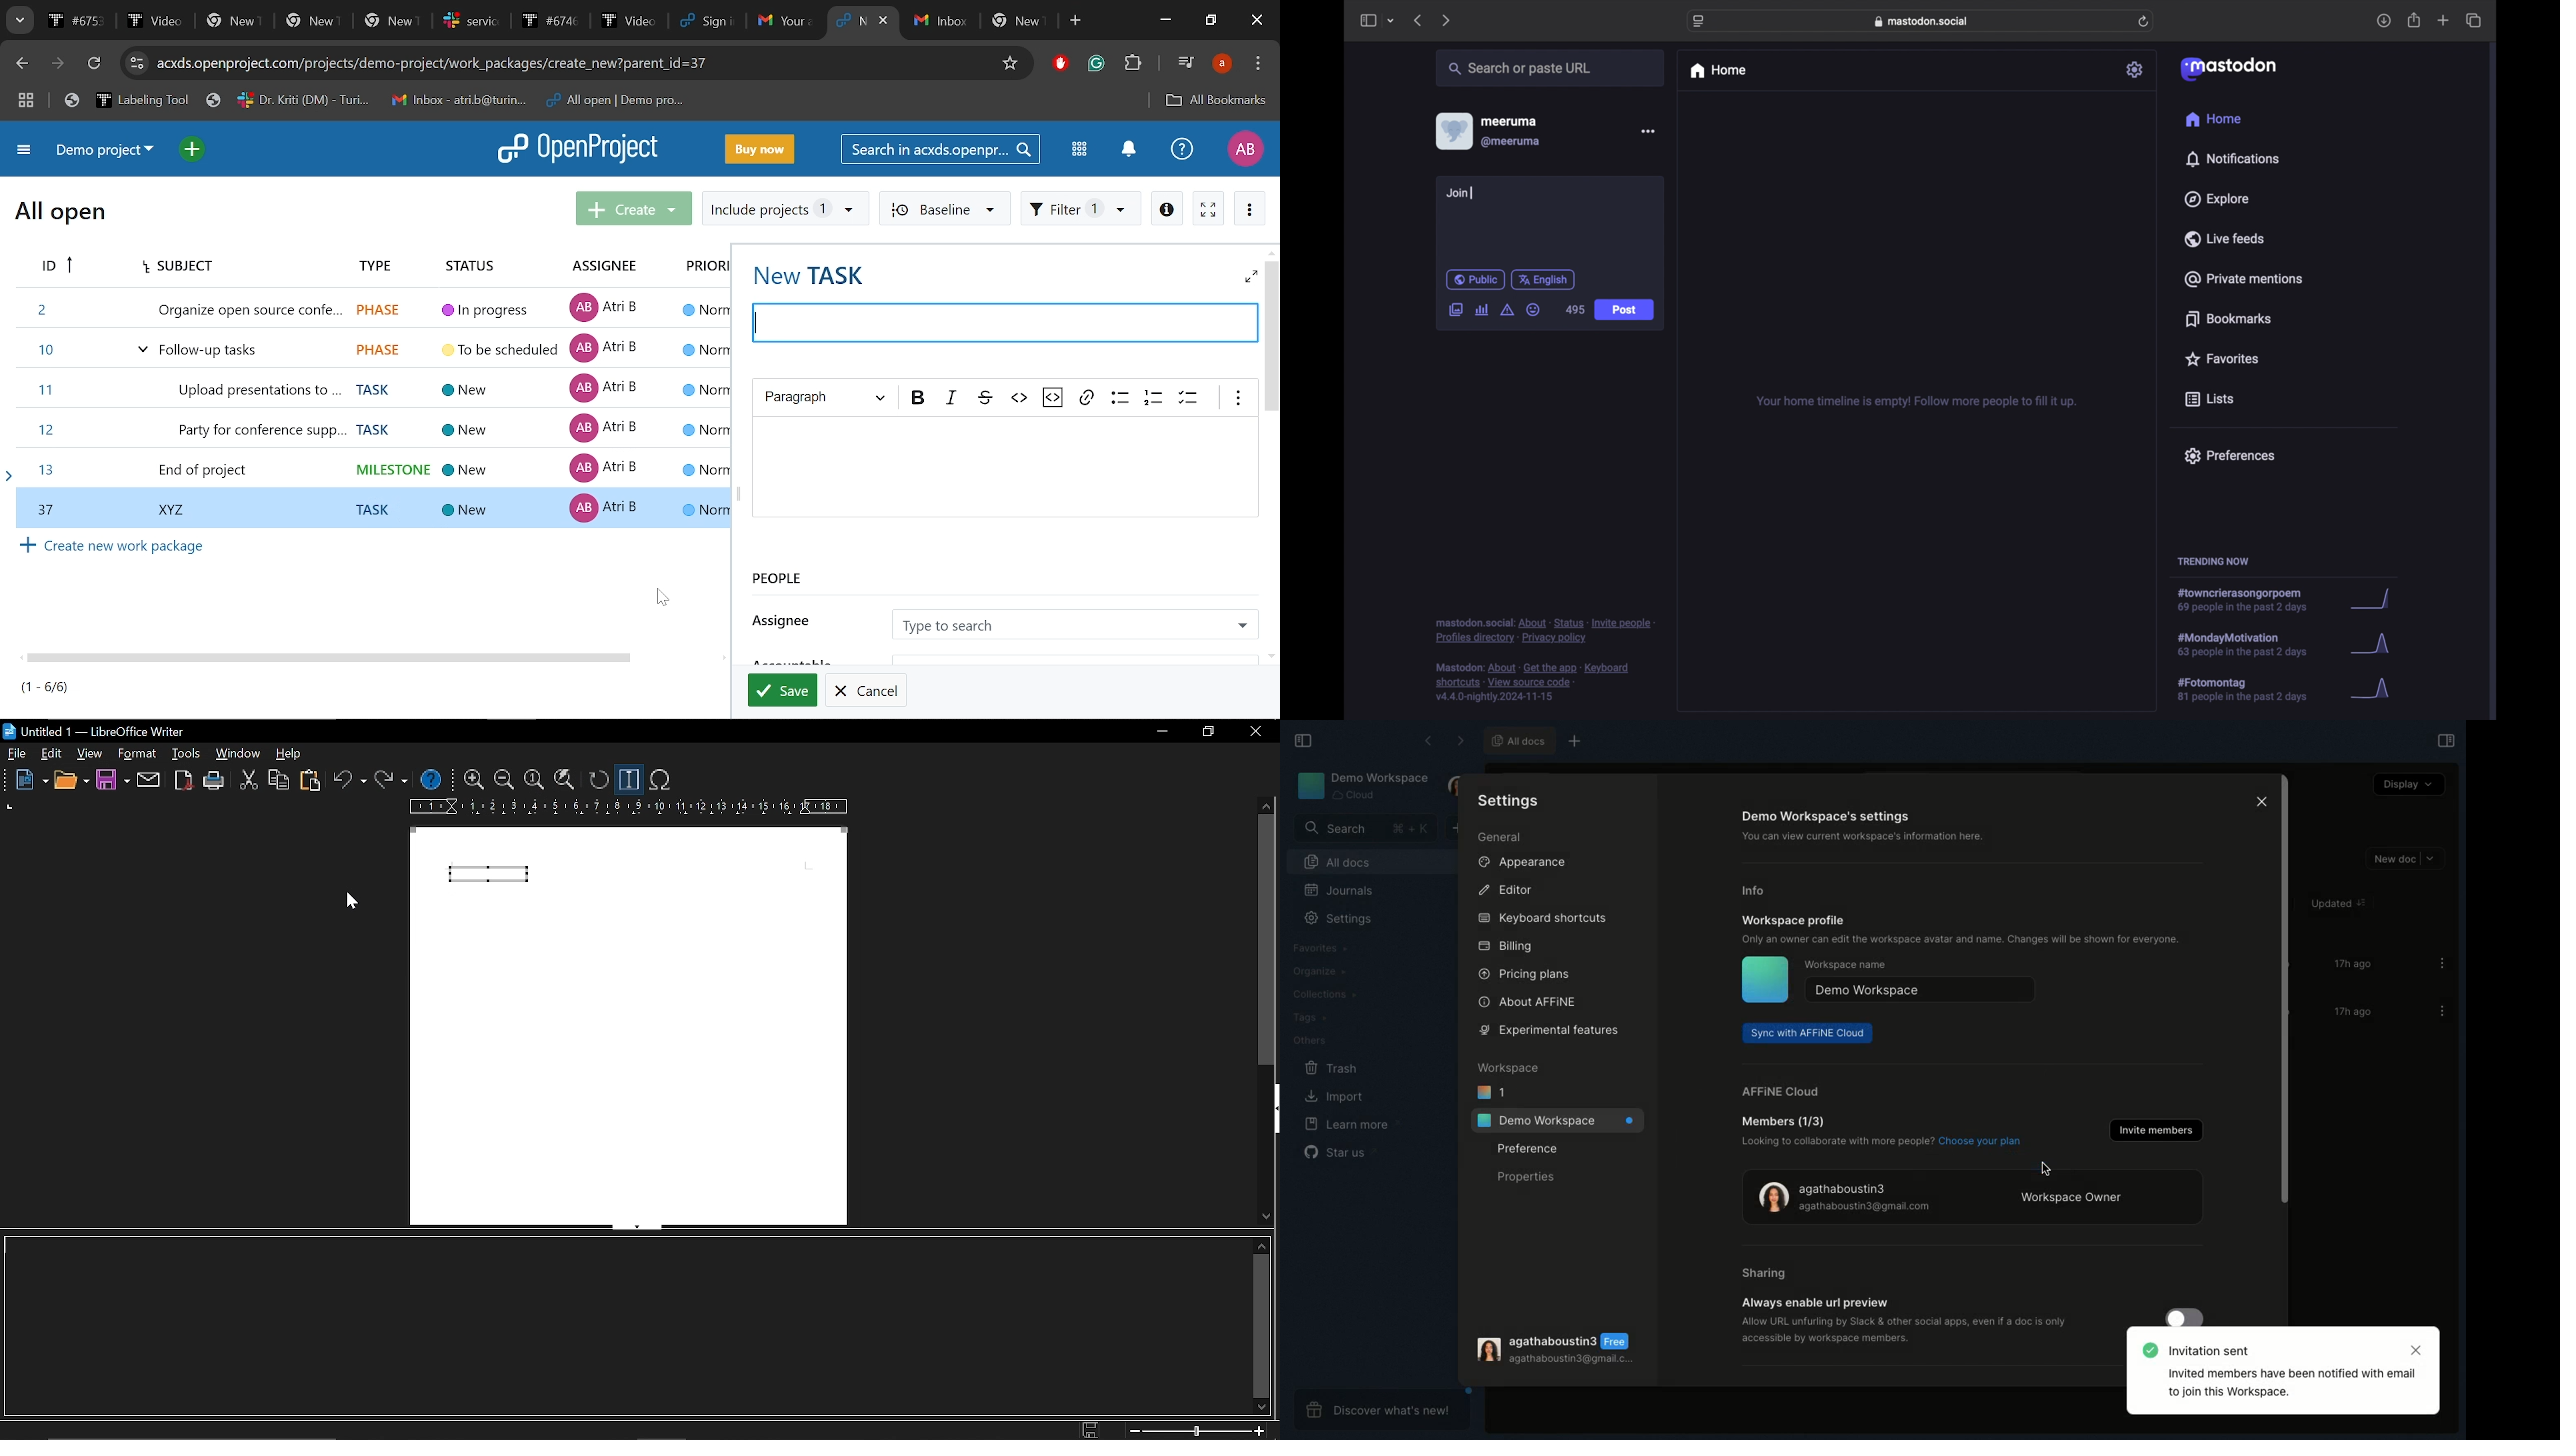 This screenshot has height=1456, width=2576. I want to click on Cursor, so click(358, 906).